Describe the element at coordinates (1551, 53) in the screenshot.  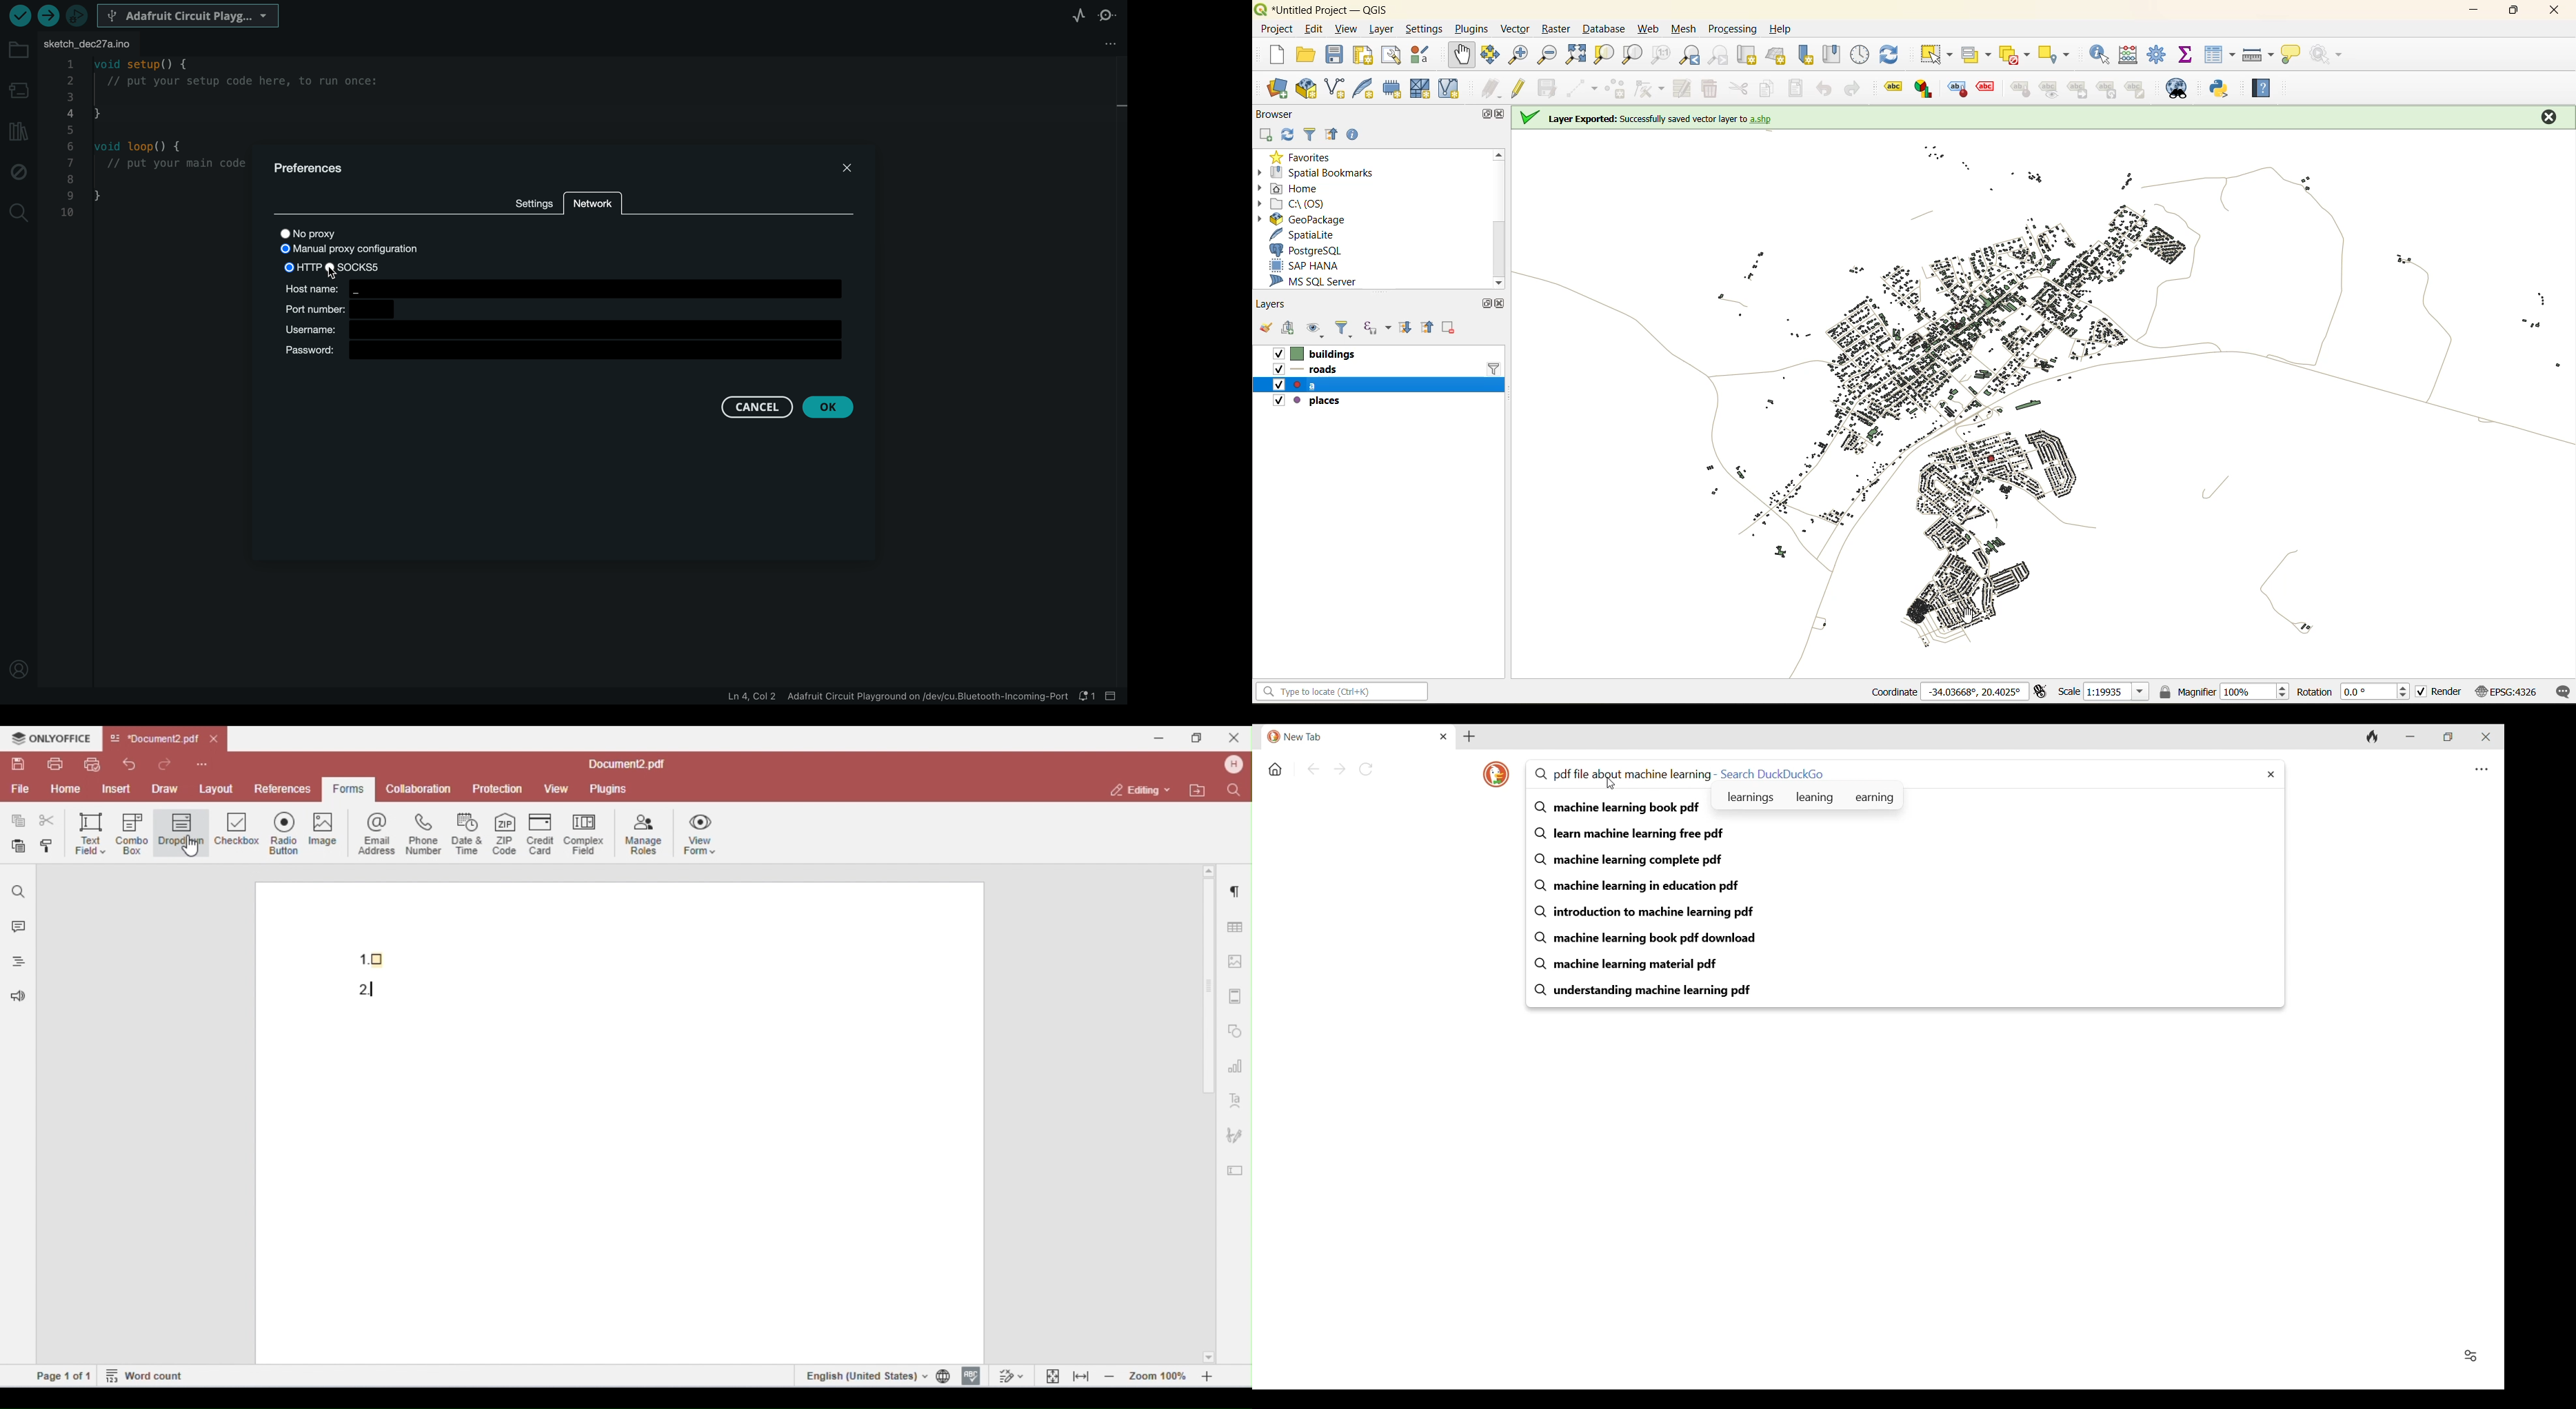
I see `zoom out` at that location.